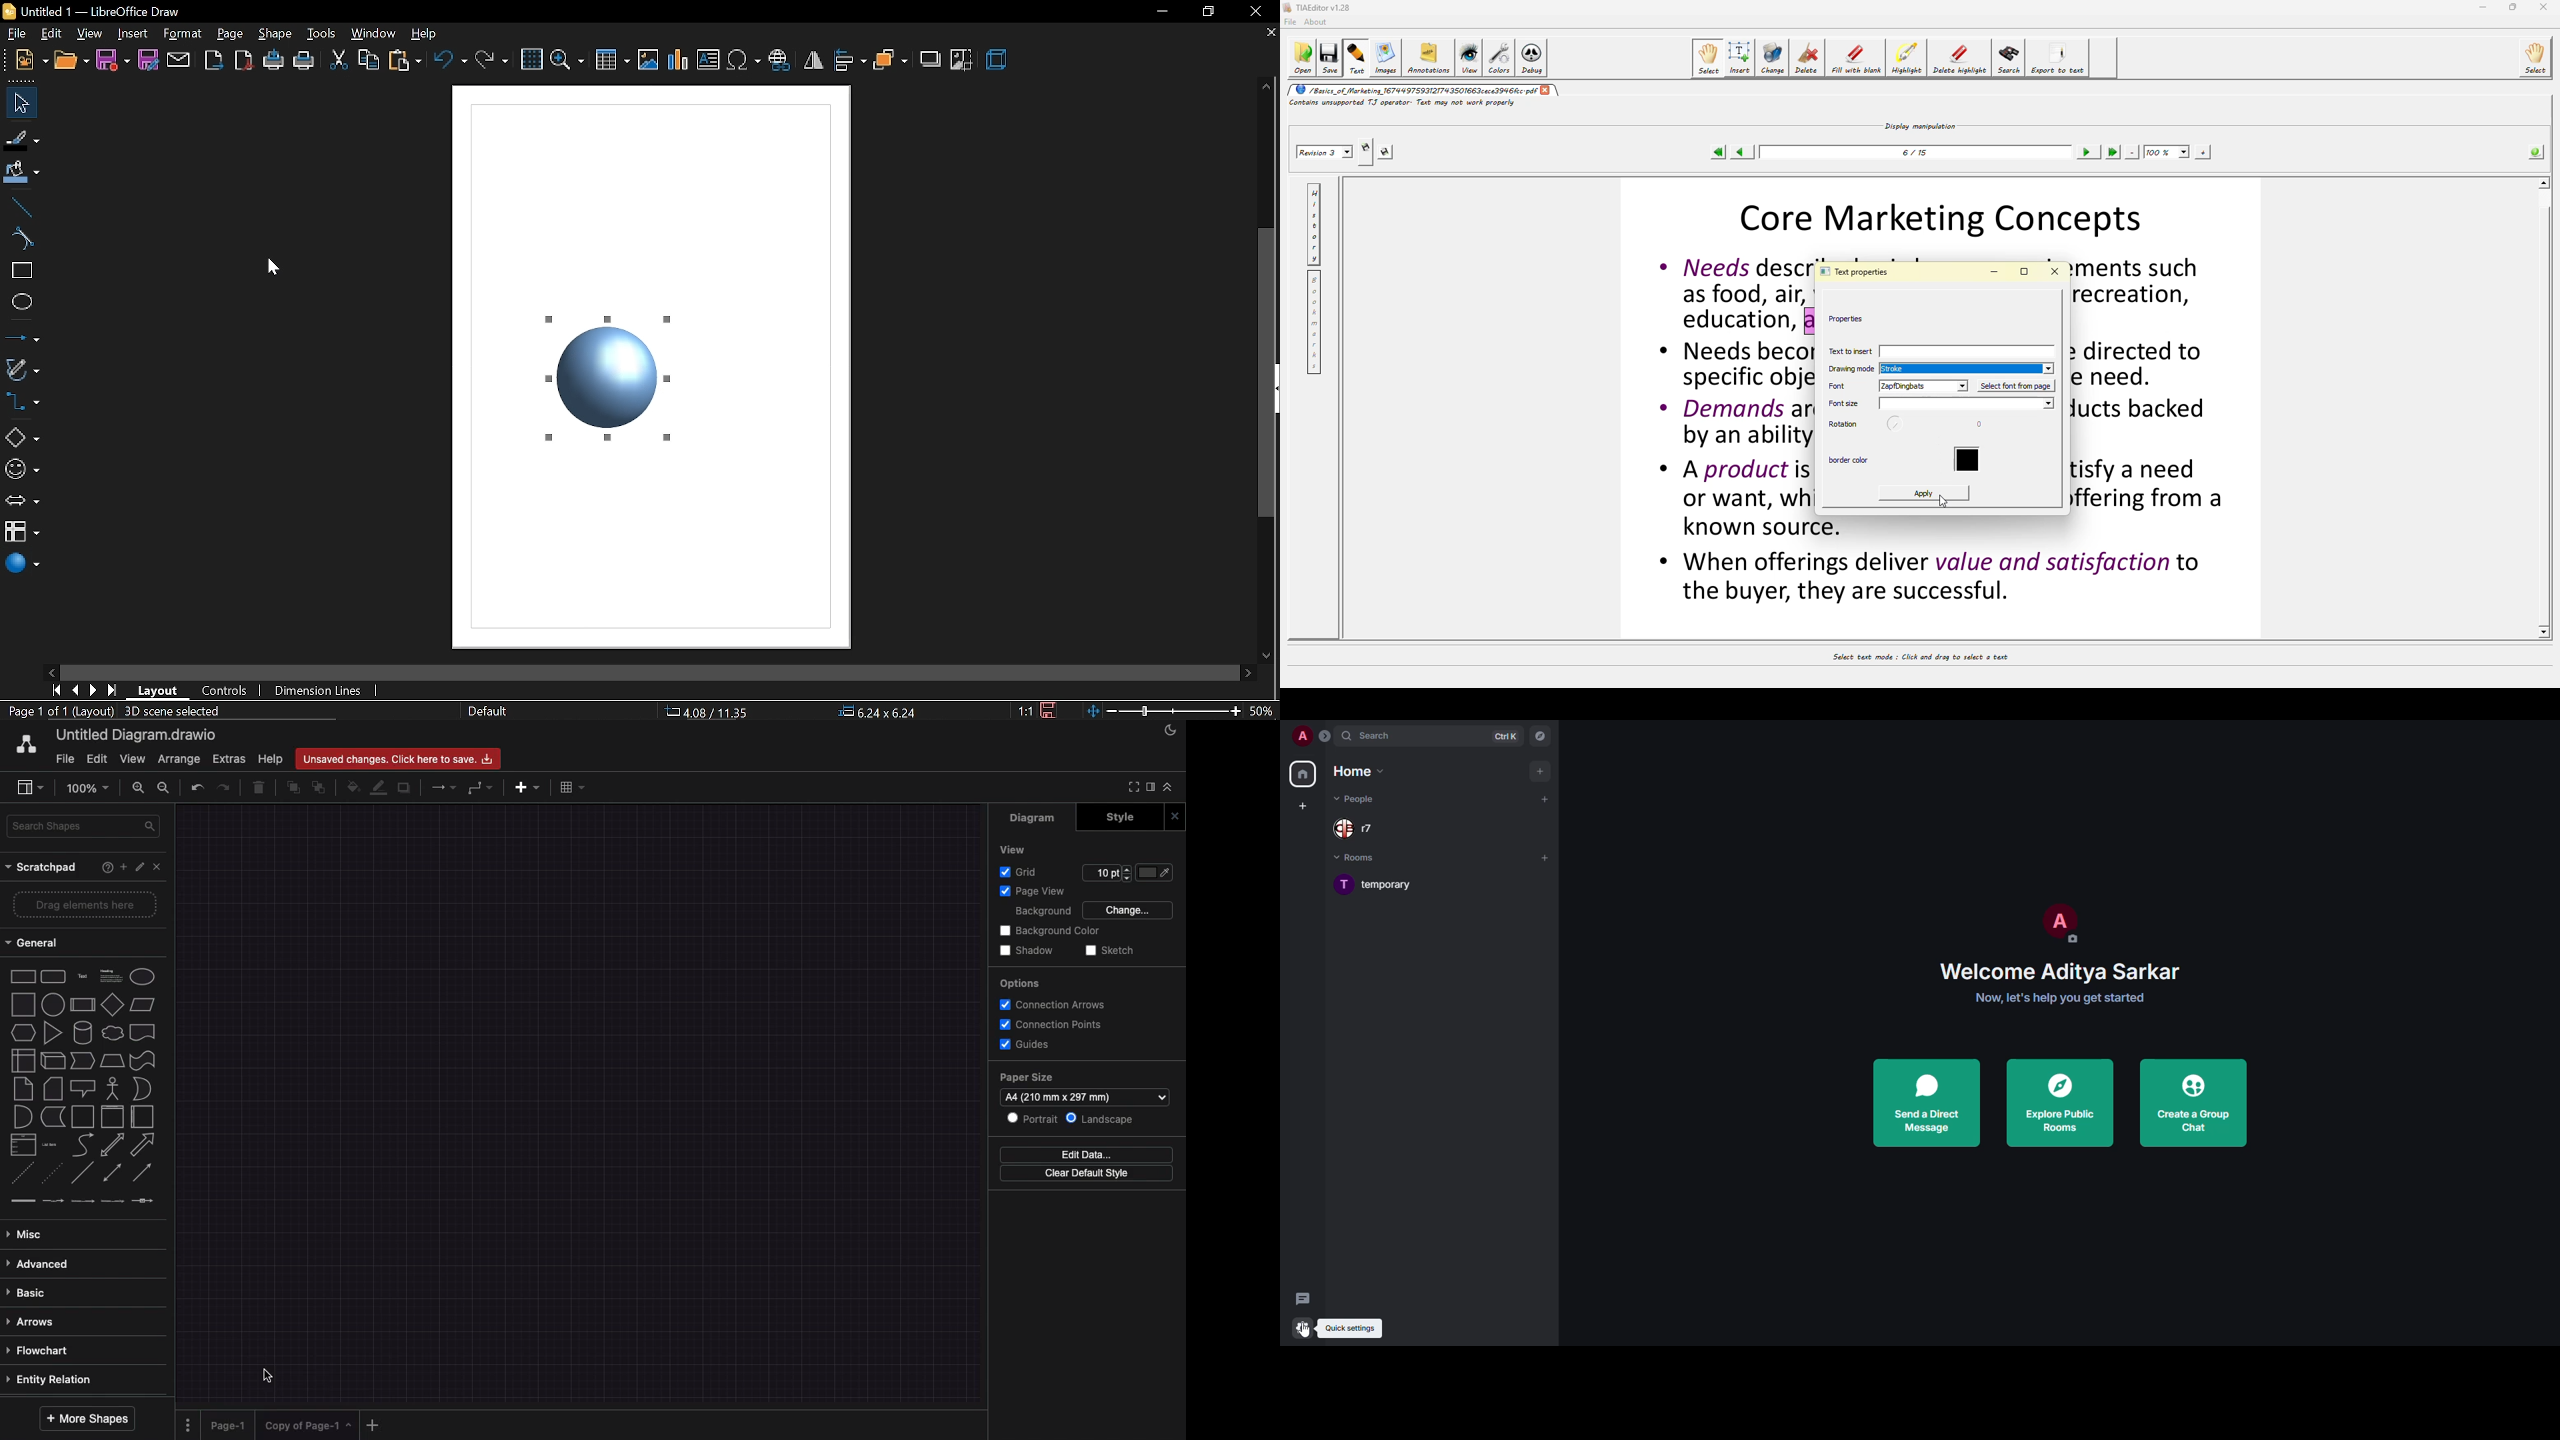  I want to click on 3d effects, so click(997, 60).